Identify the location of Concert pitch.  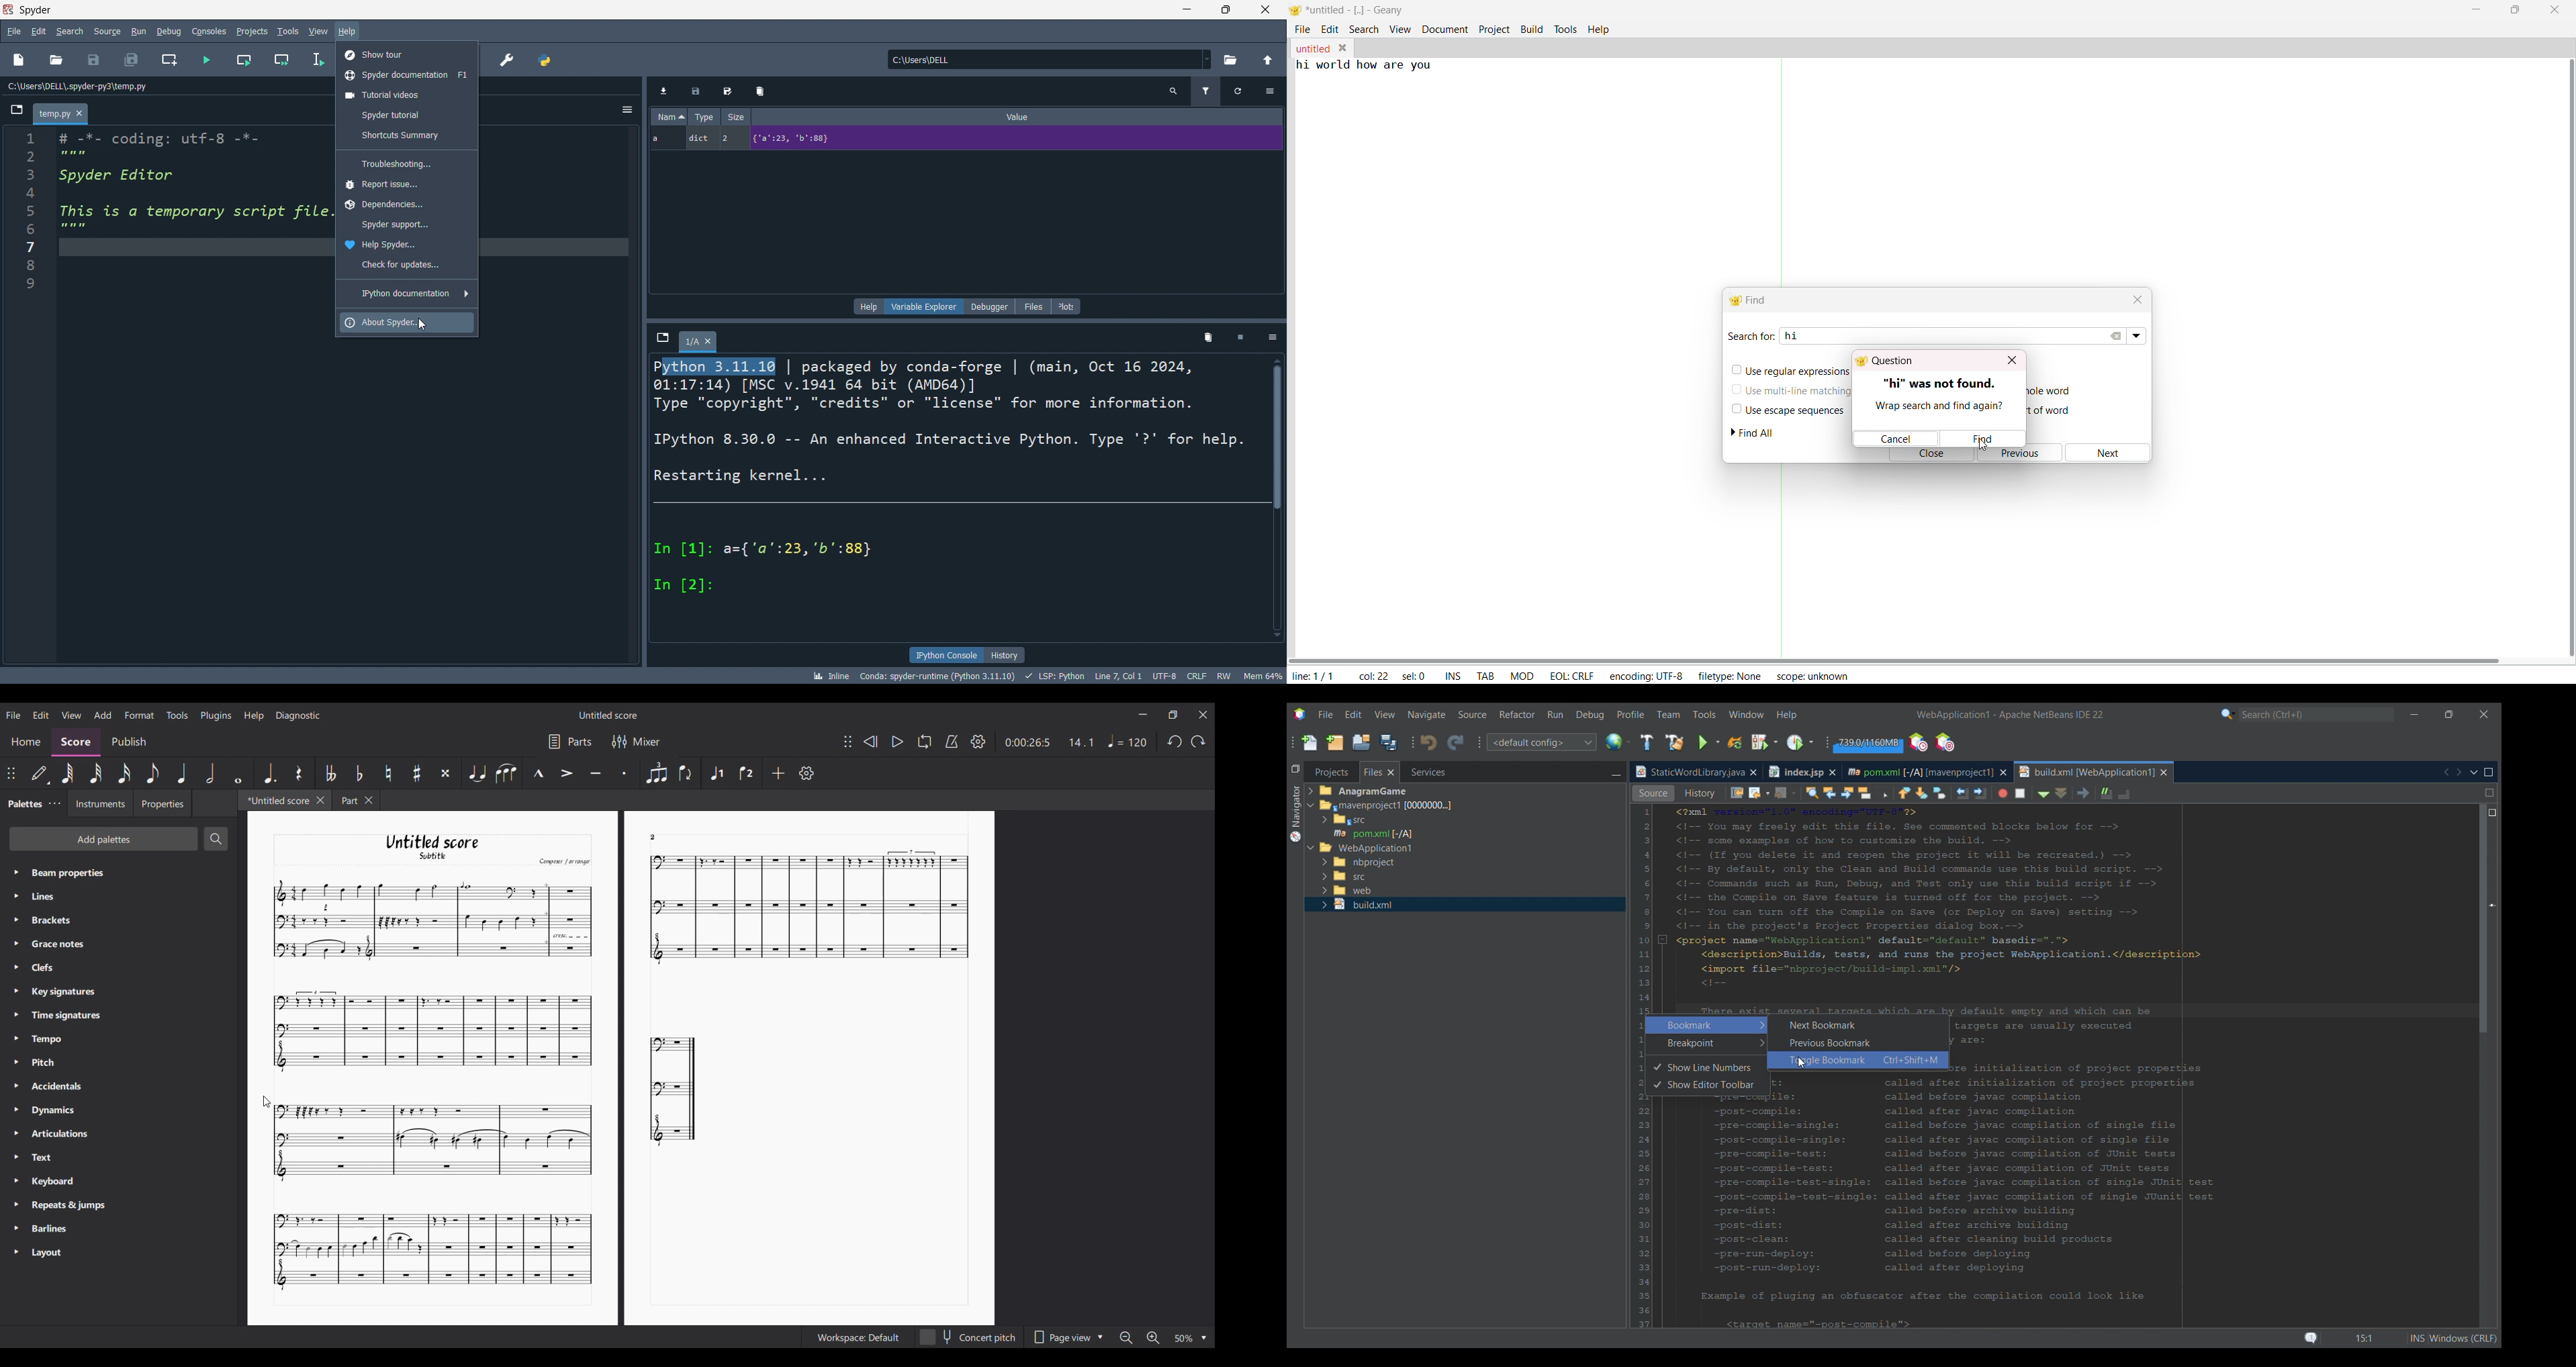
(968, 1338).